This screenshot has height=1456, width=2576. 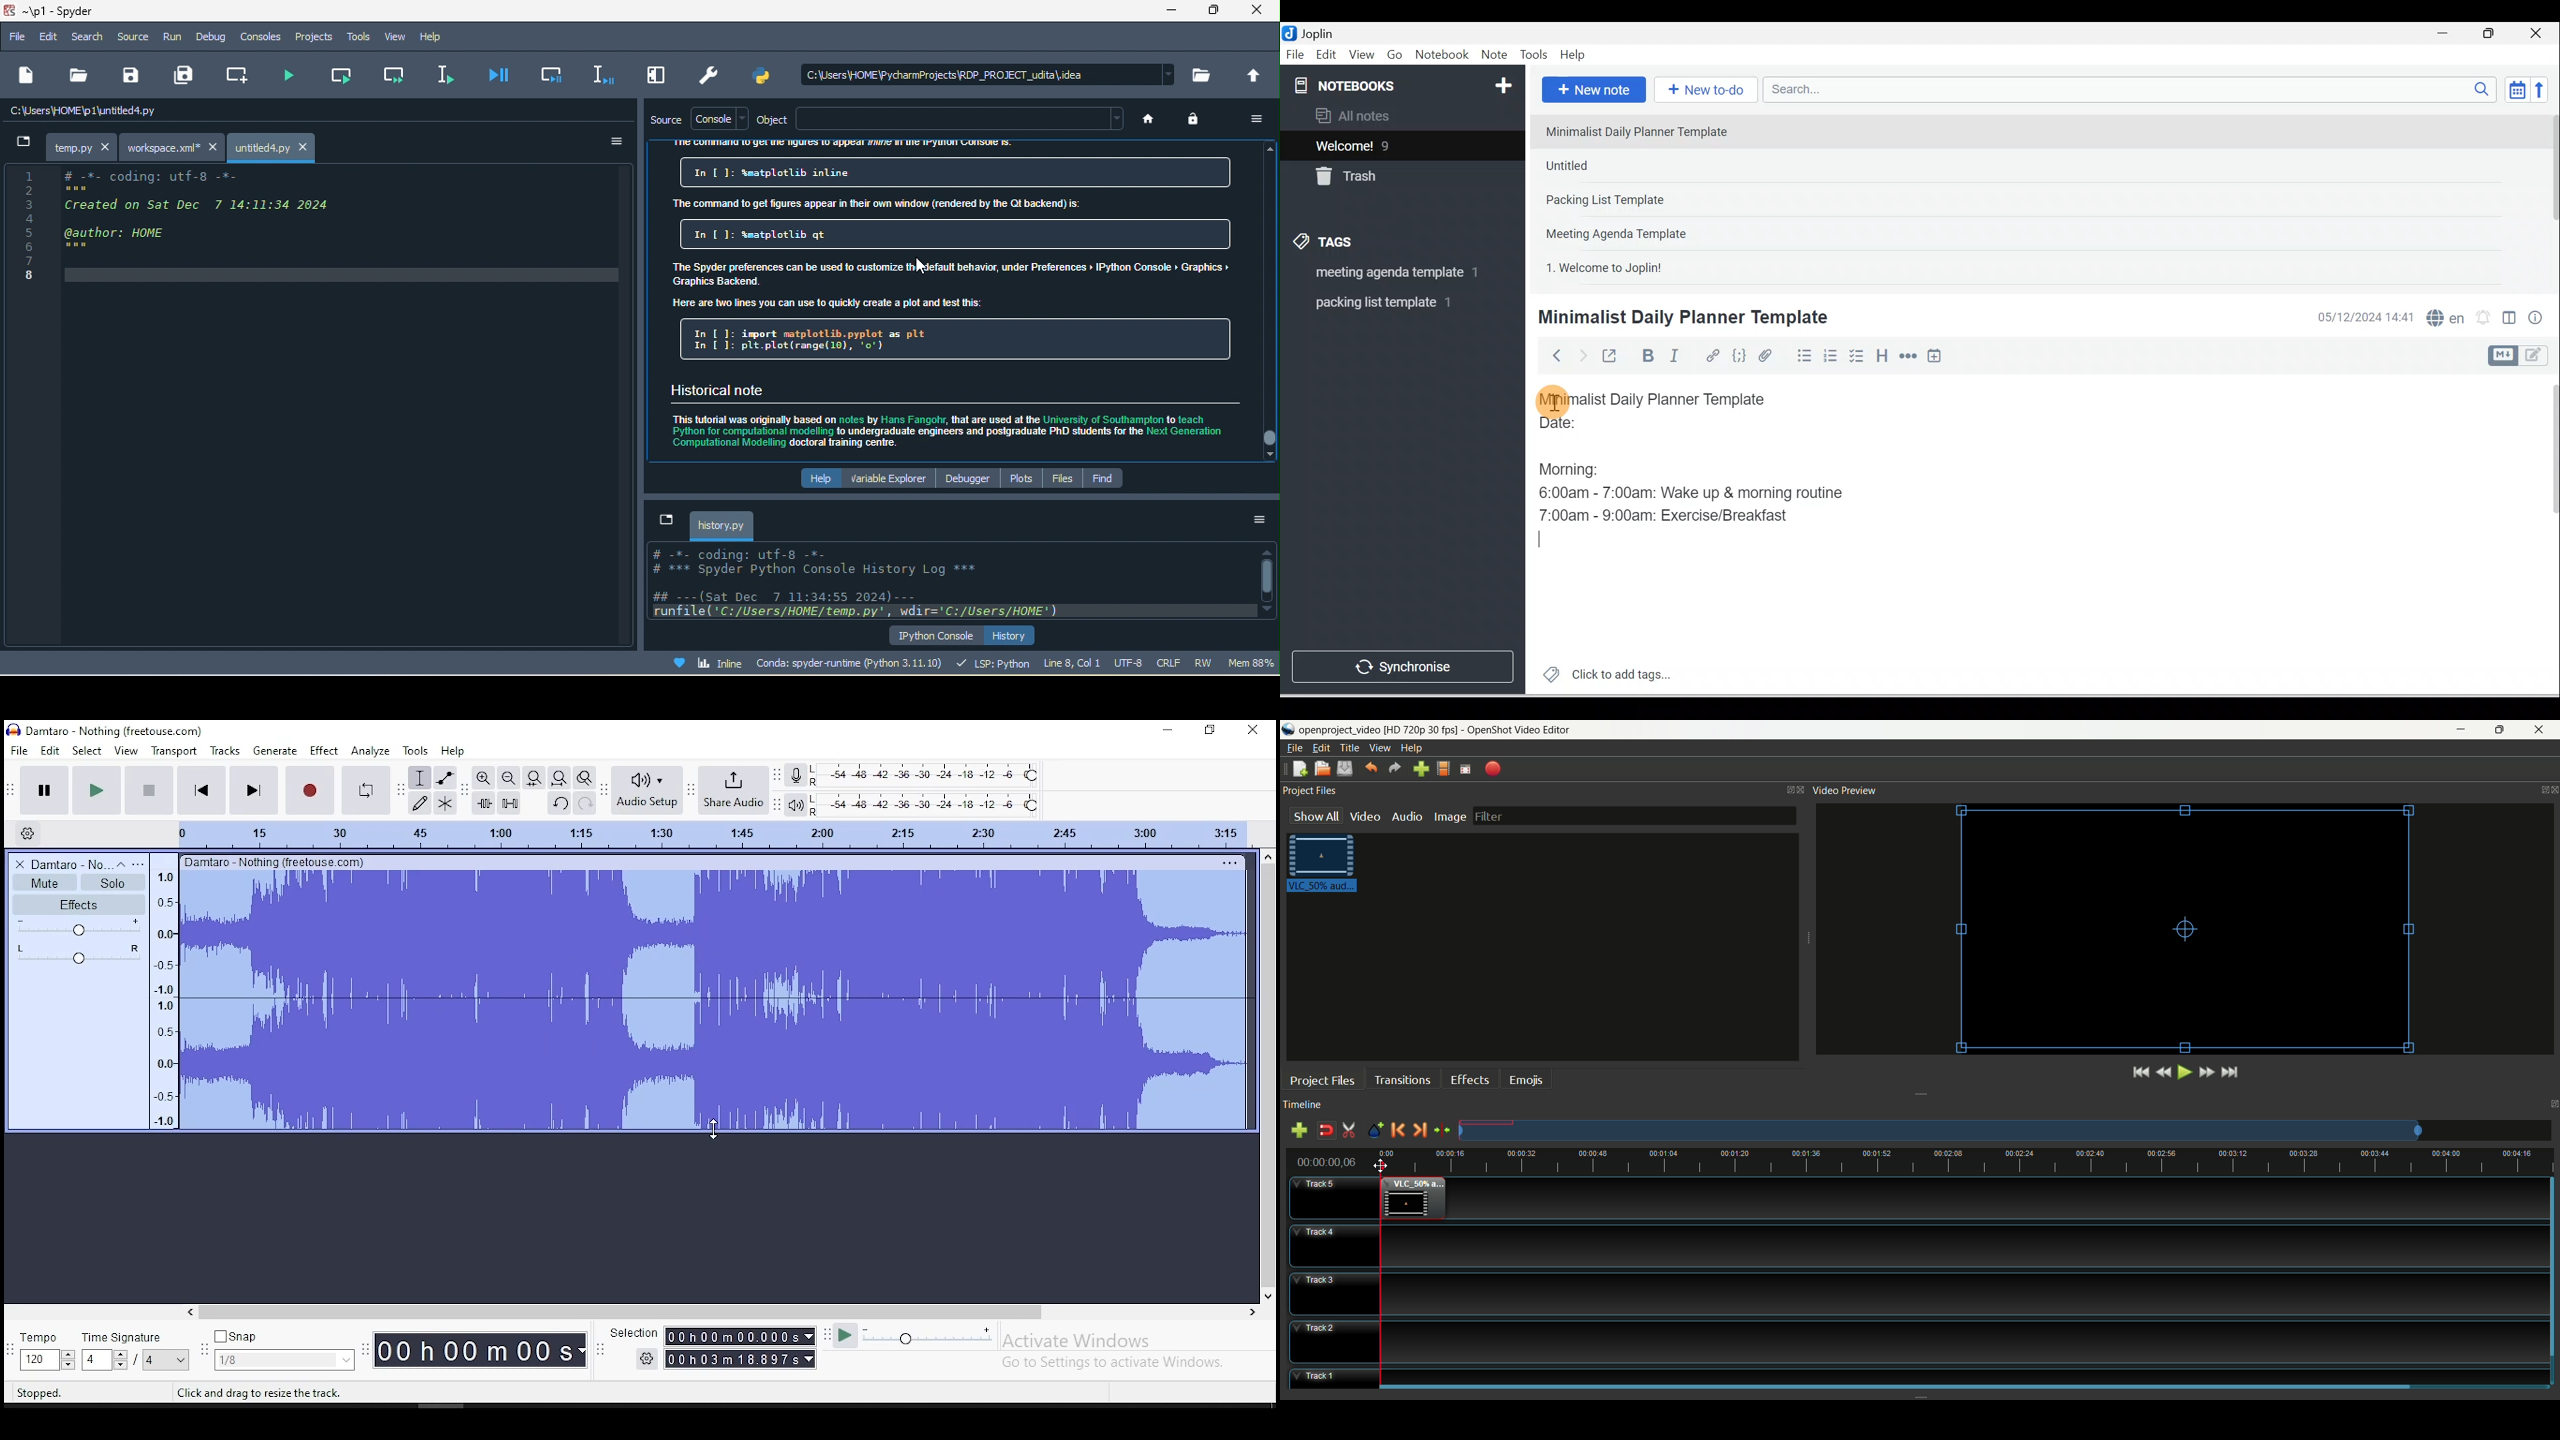 What do you see at coordinates (1381, 1273) in the screenshot?
I see `playhead` at bounding box center [1381, 1273].